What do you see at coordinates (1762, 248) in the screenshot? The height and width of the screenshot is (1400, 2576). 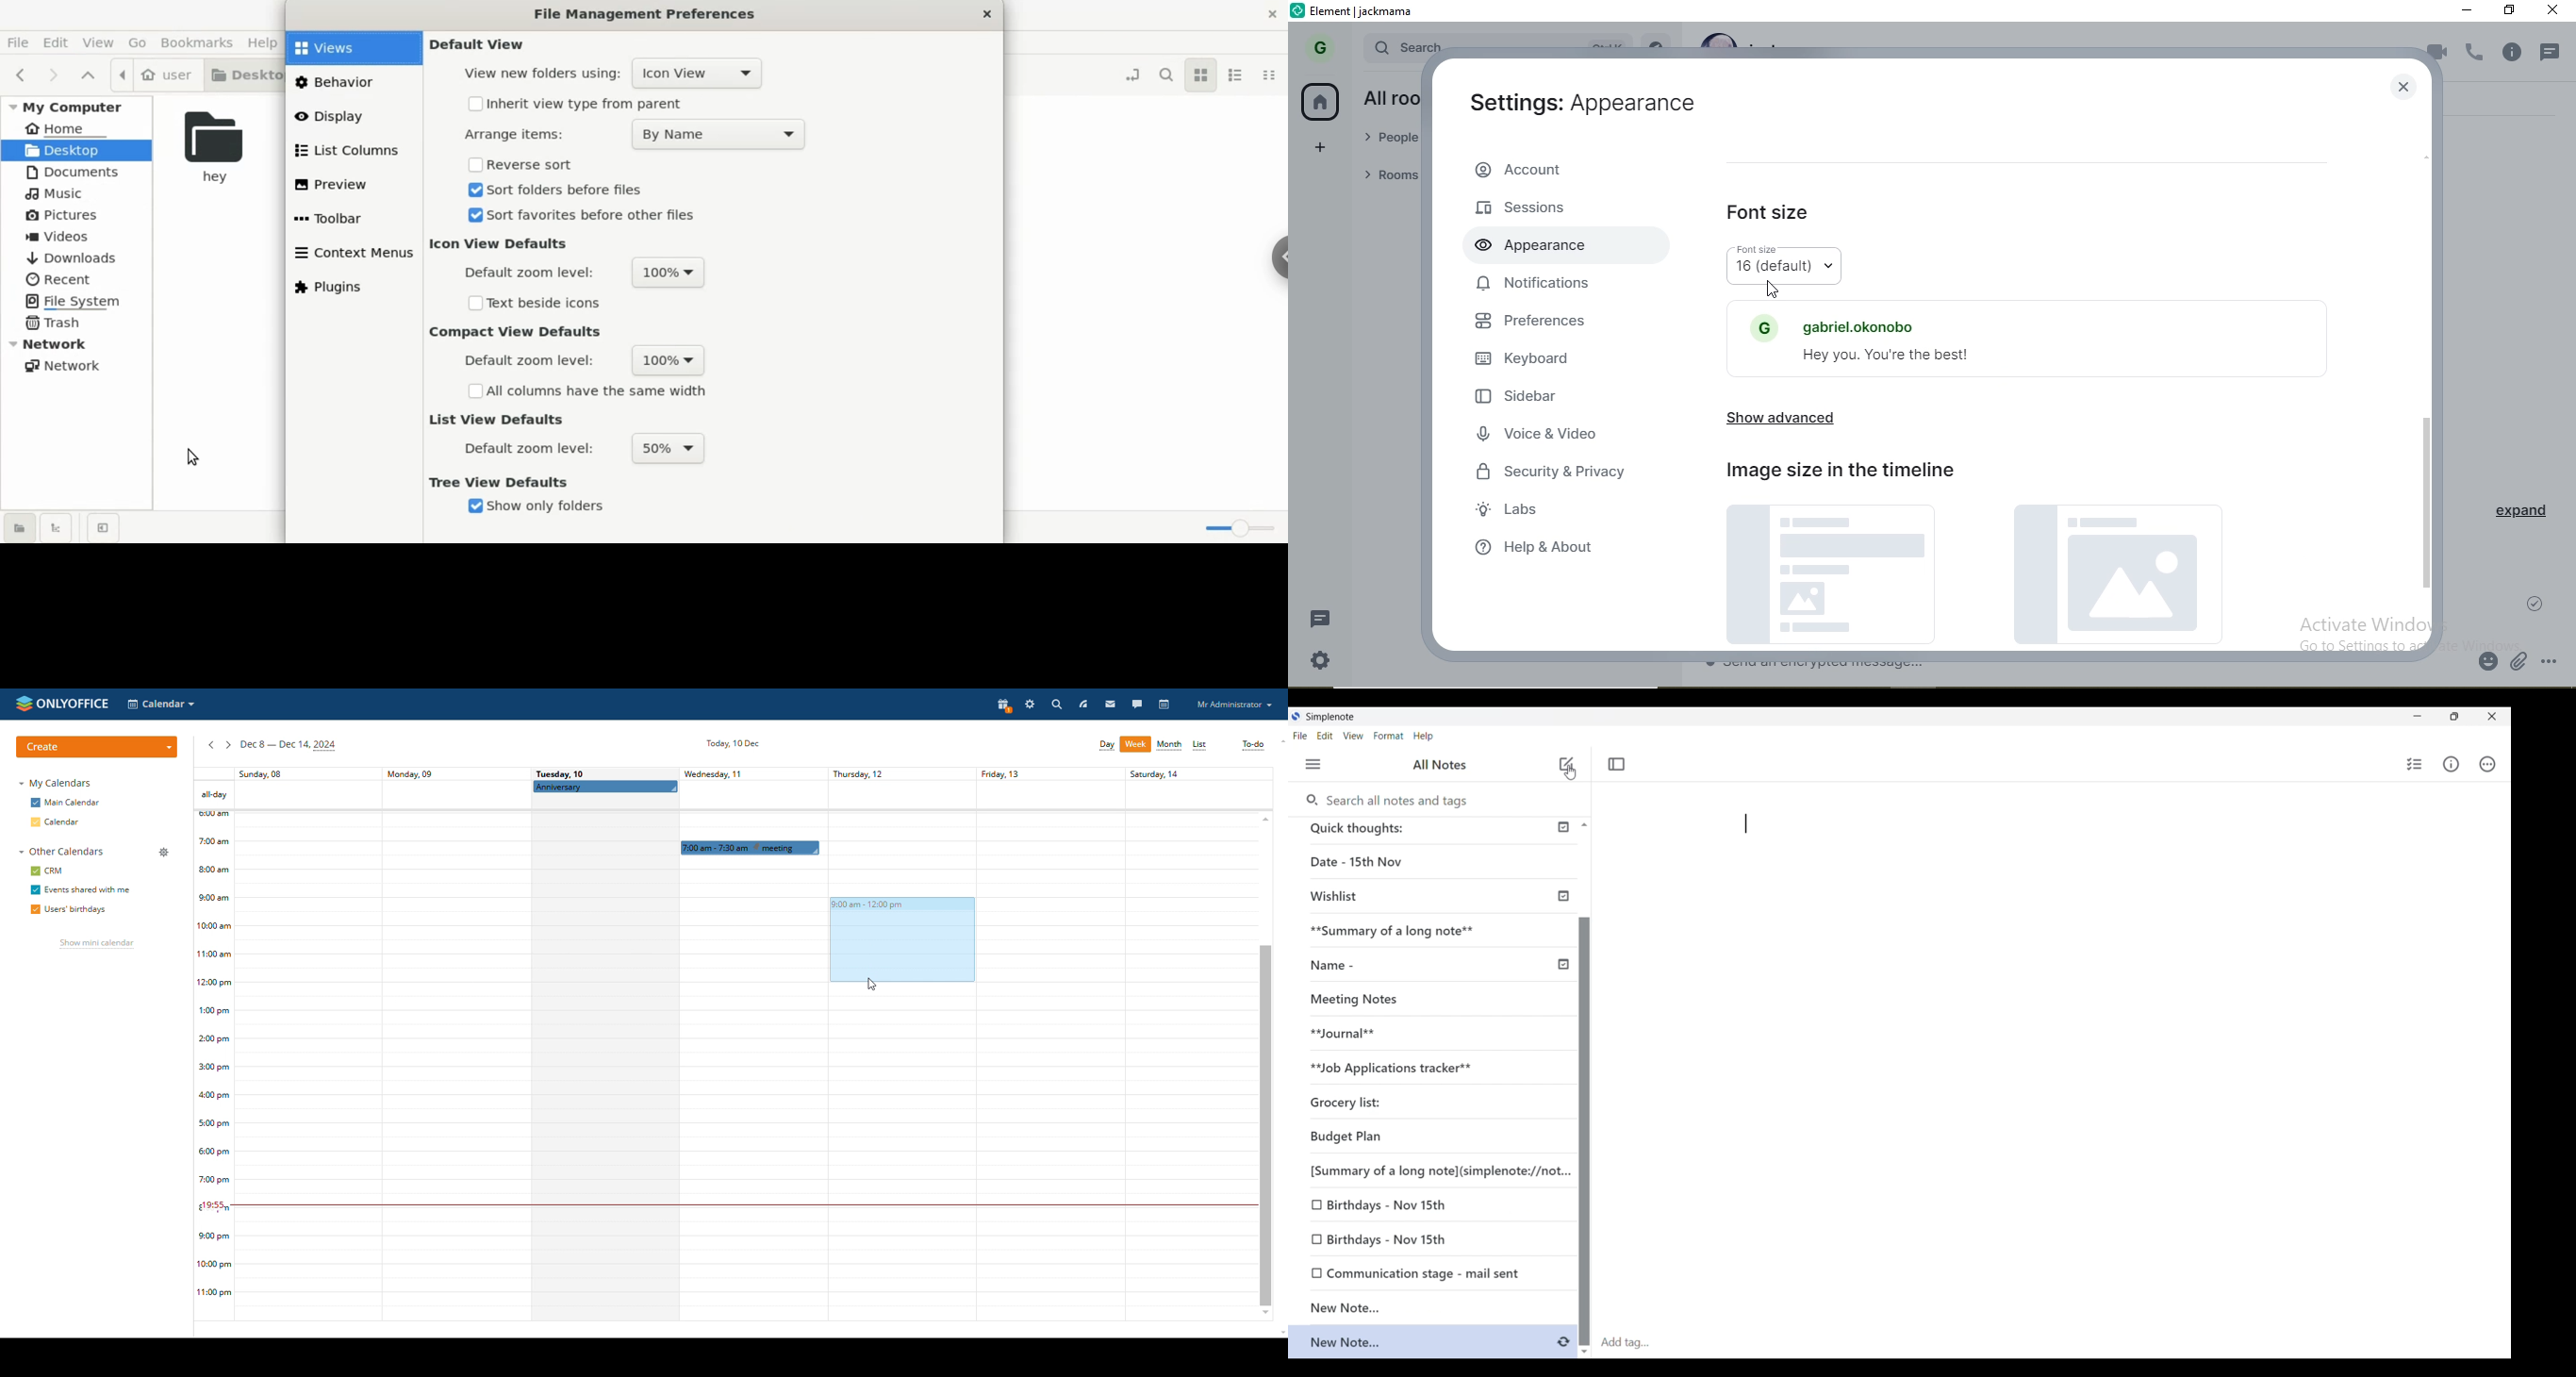 I see `Font size` at bounding box center [1762, 248].